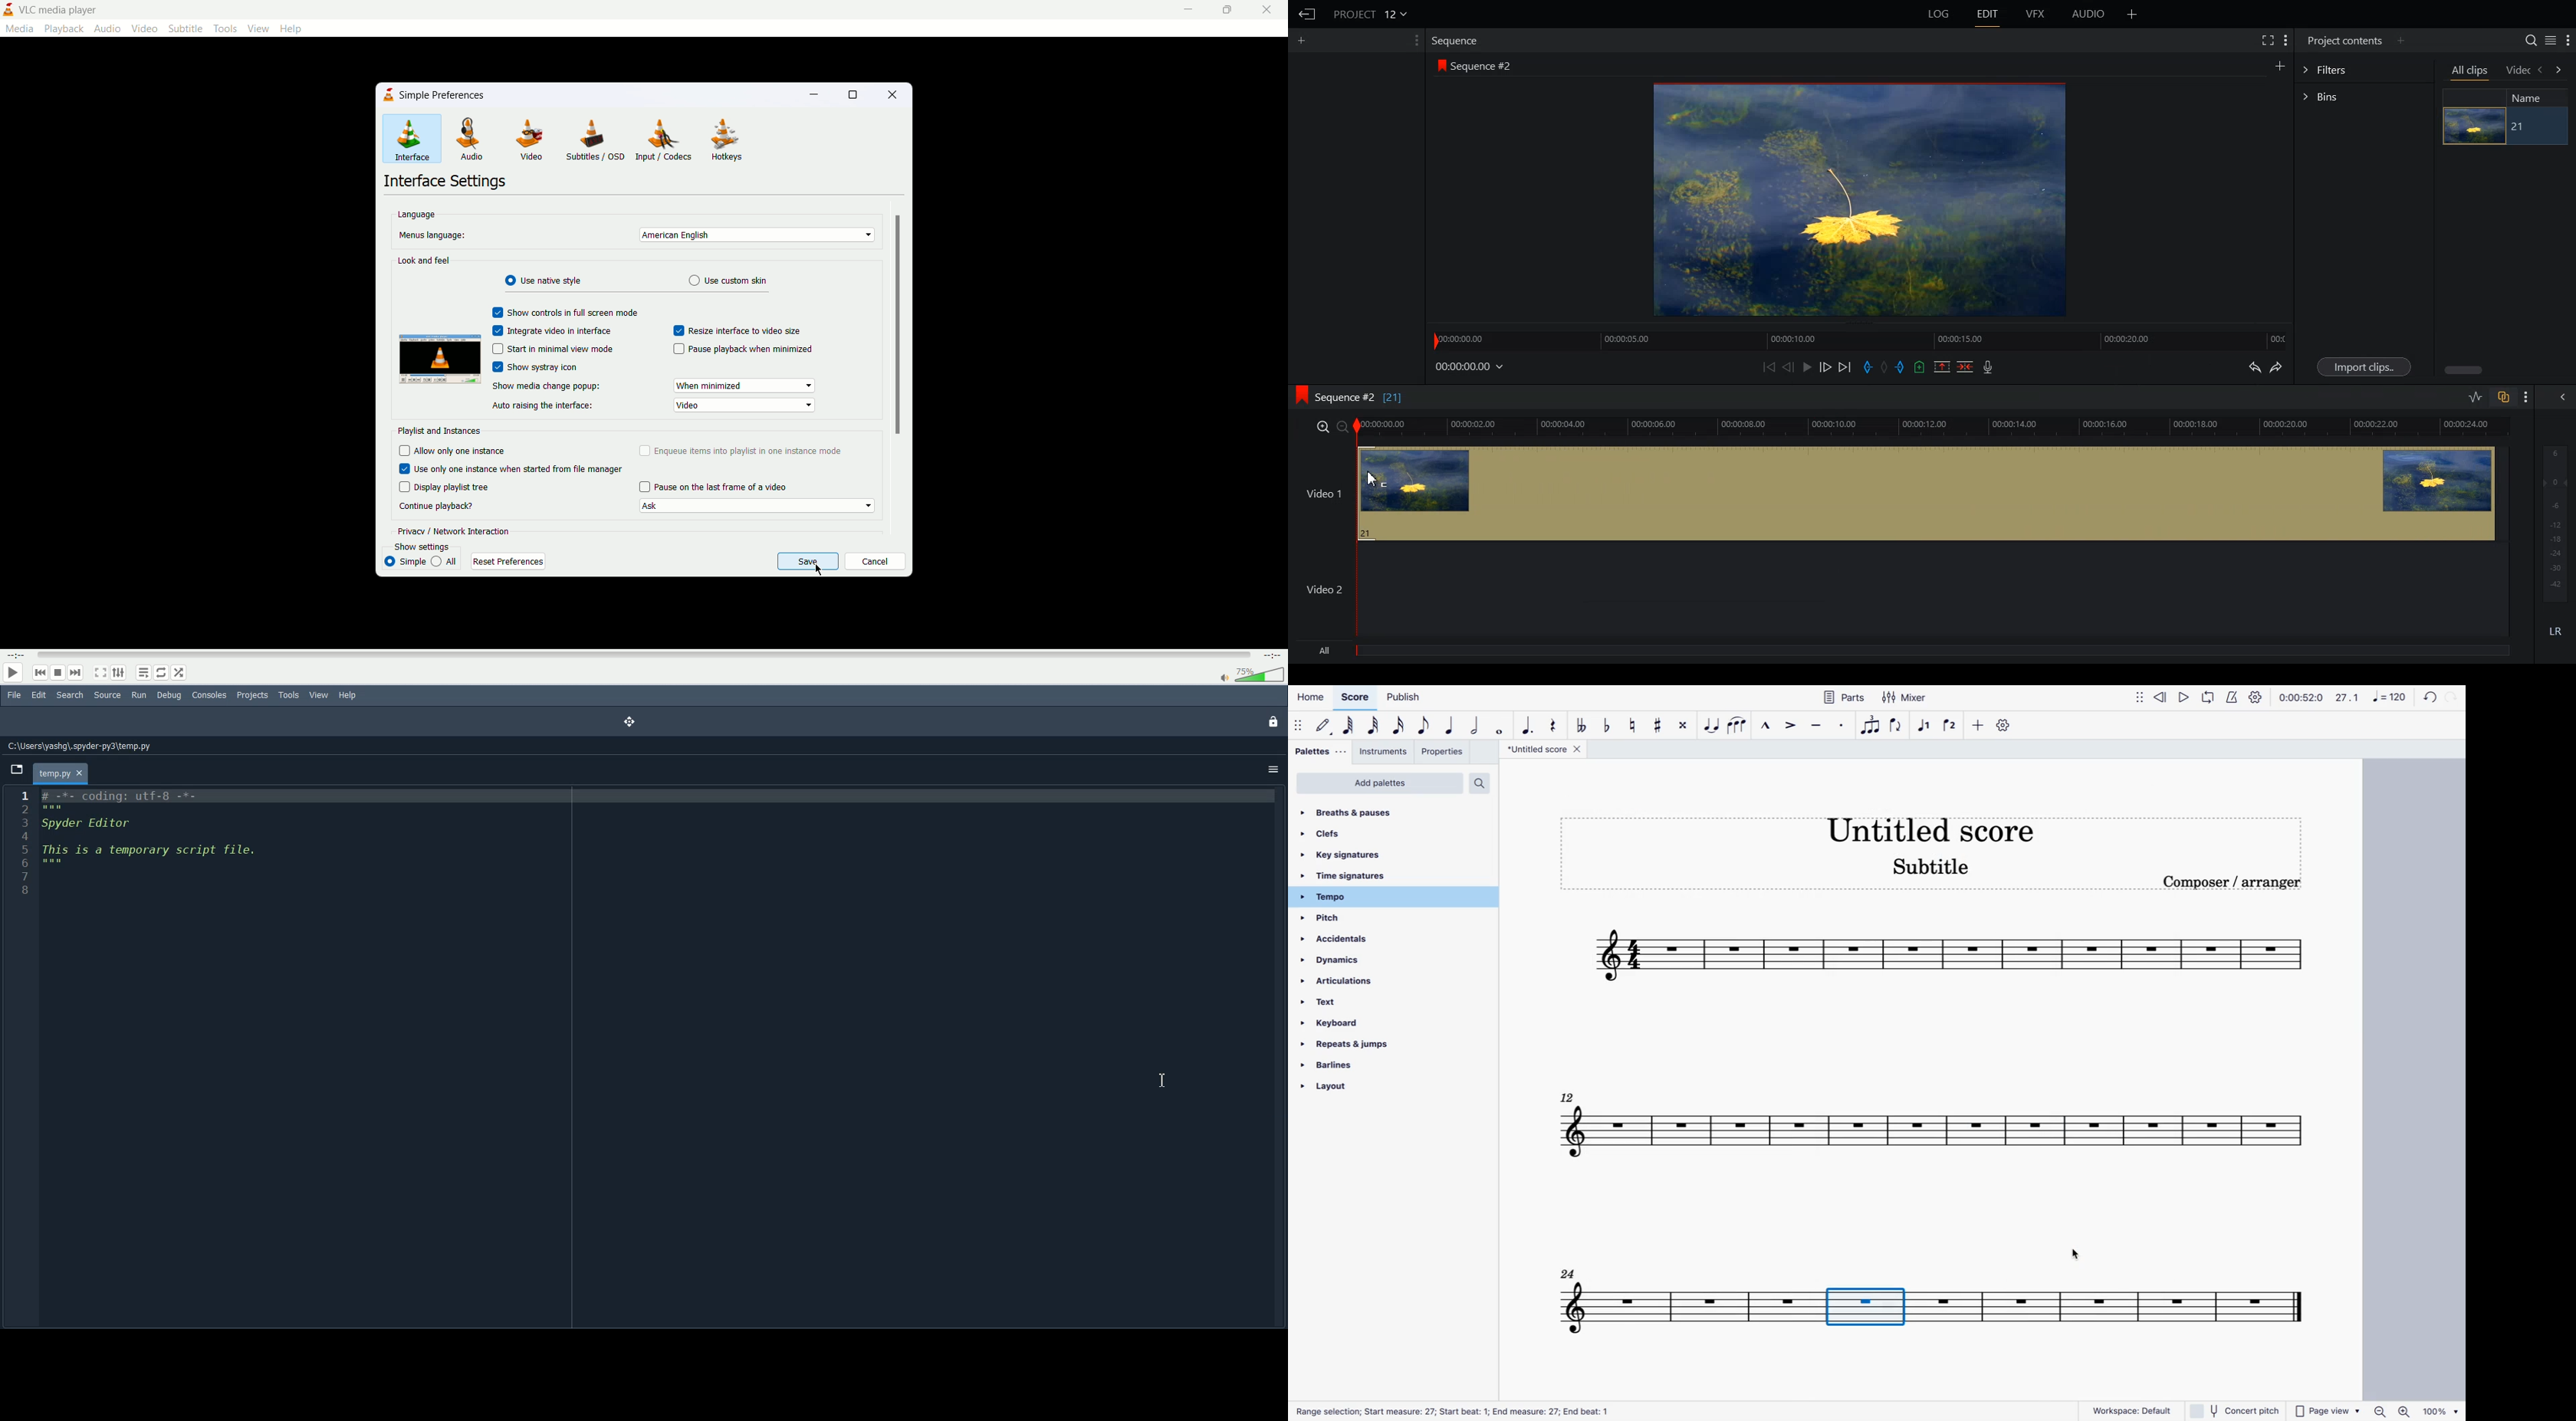 The height and width of the screenshot is (1428, 2576). Describe the element at coordinates (2036, 14) in the screenshot. I see `VFX` at that location.